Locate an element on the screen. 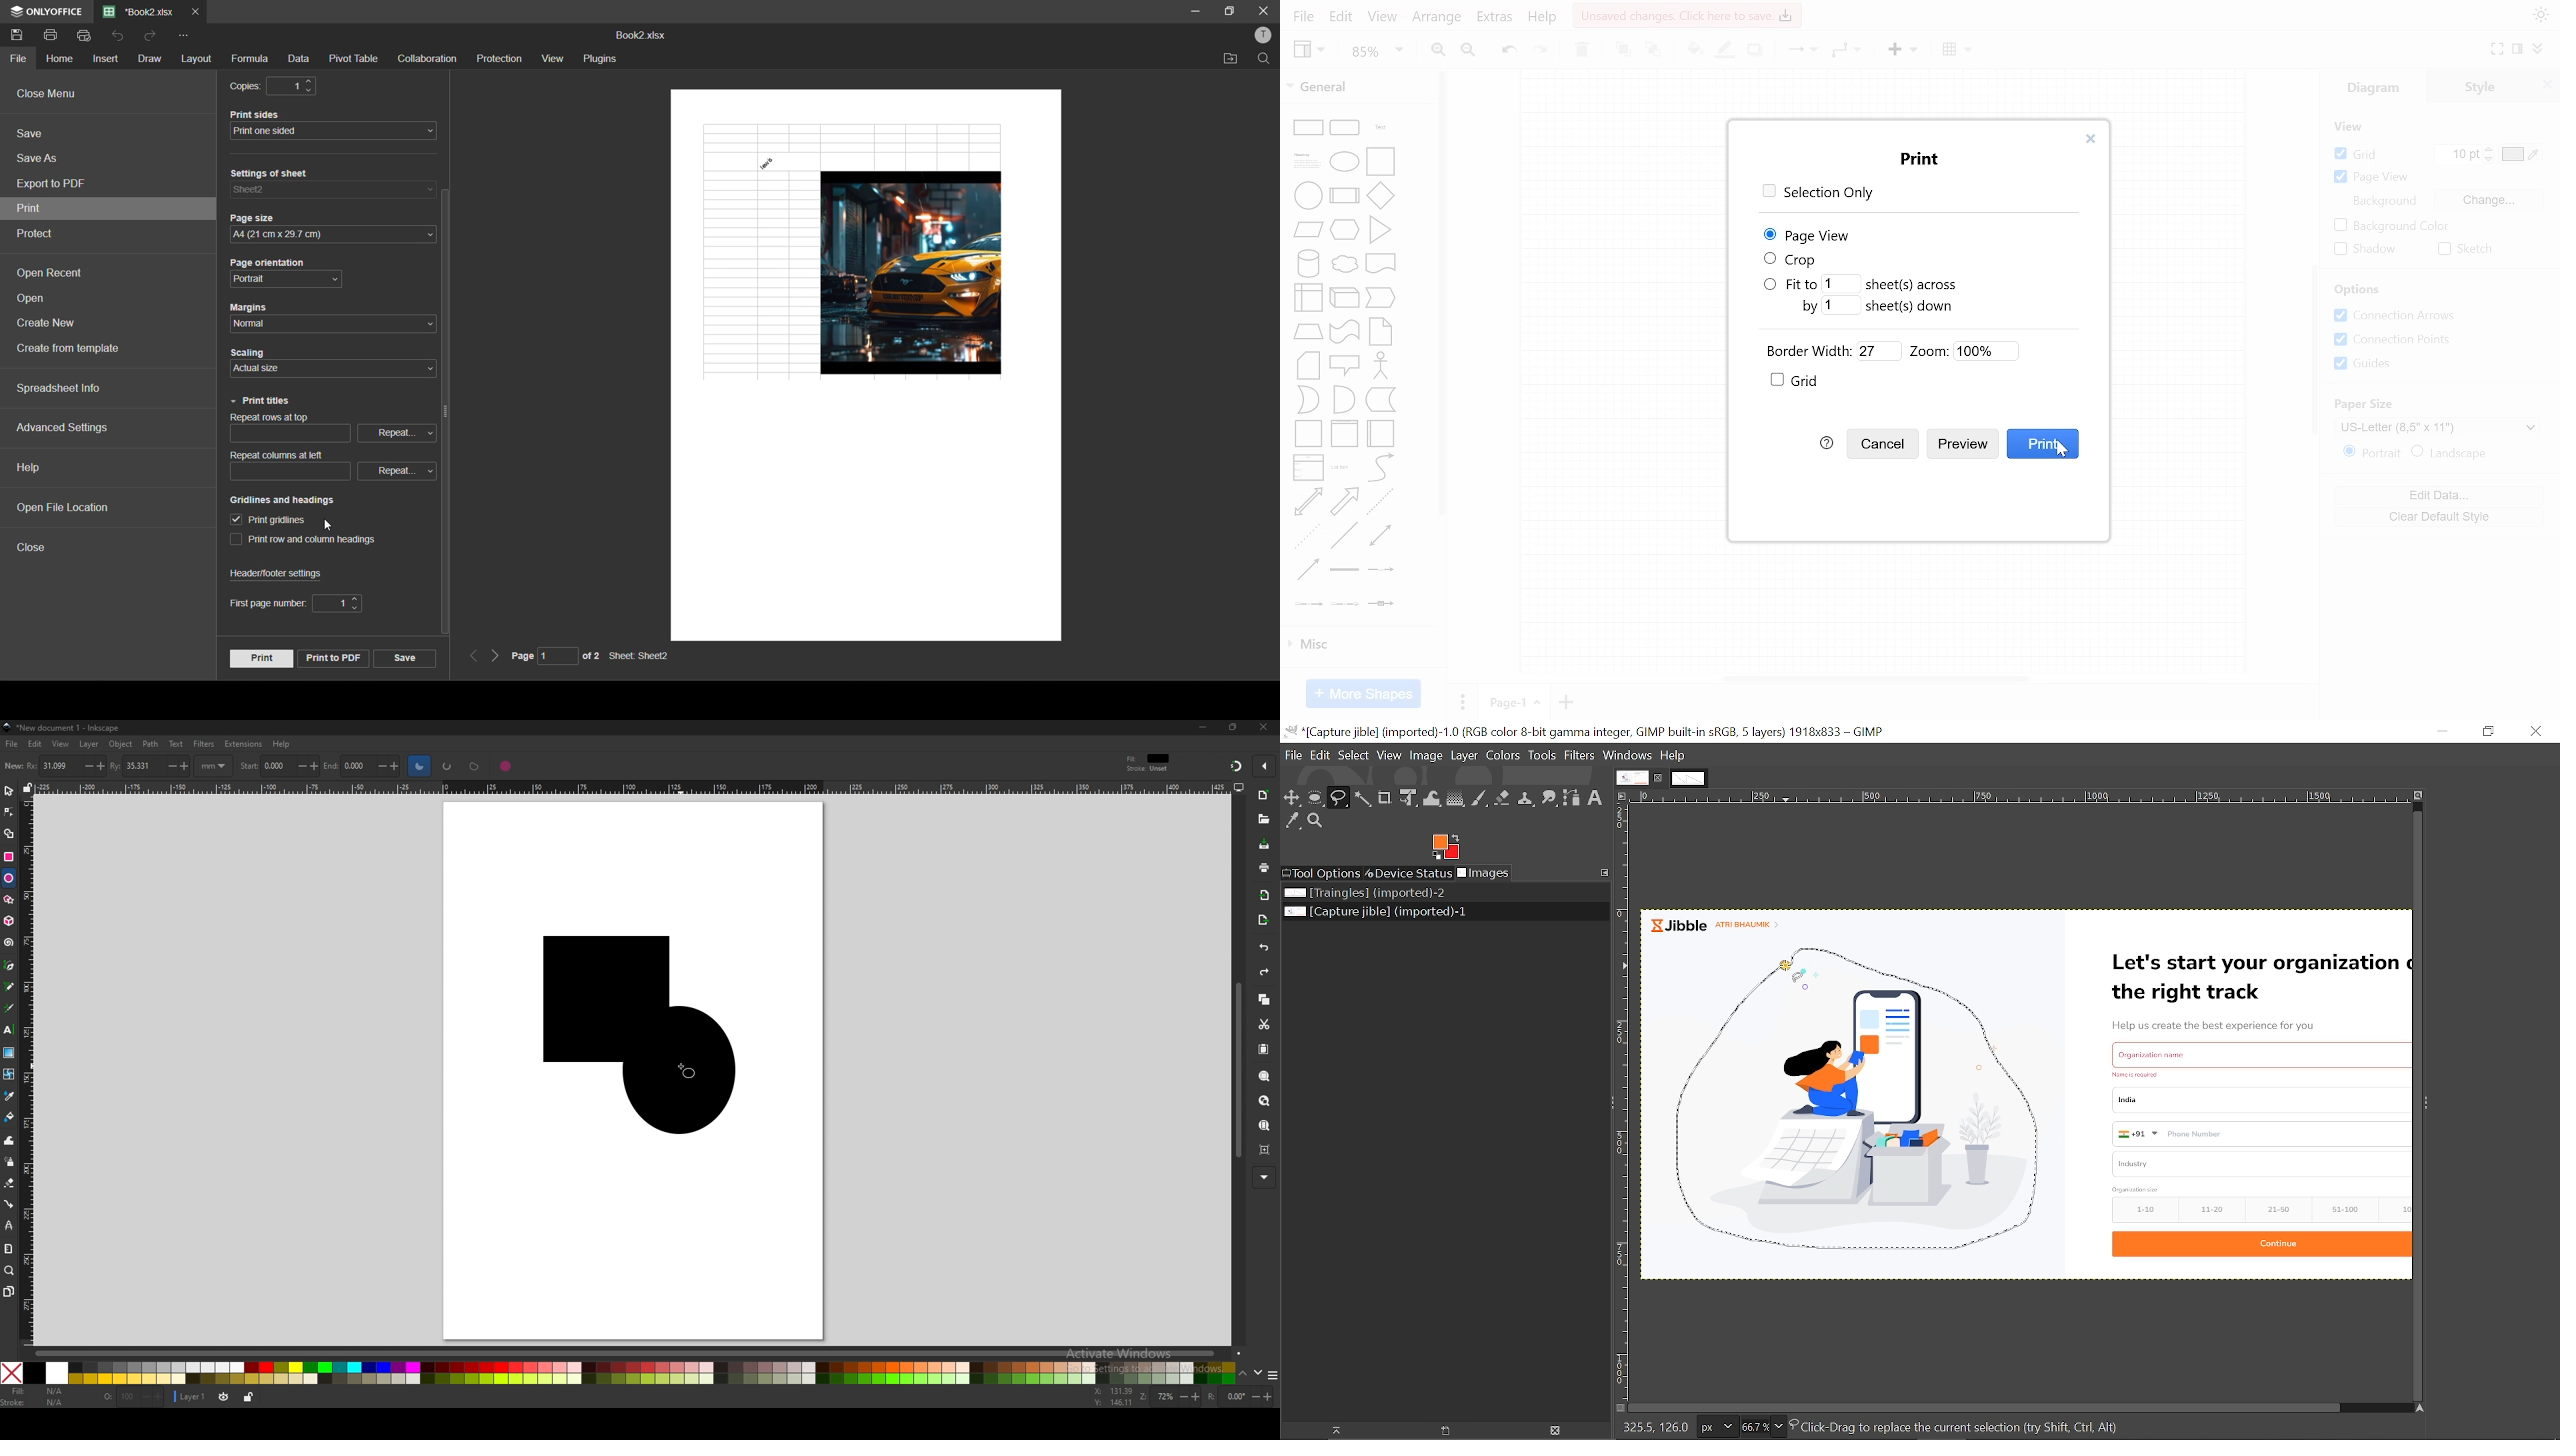 The image size is (2576, 1456). Sketch is located at coordinates (2468, 249).